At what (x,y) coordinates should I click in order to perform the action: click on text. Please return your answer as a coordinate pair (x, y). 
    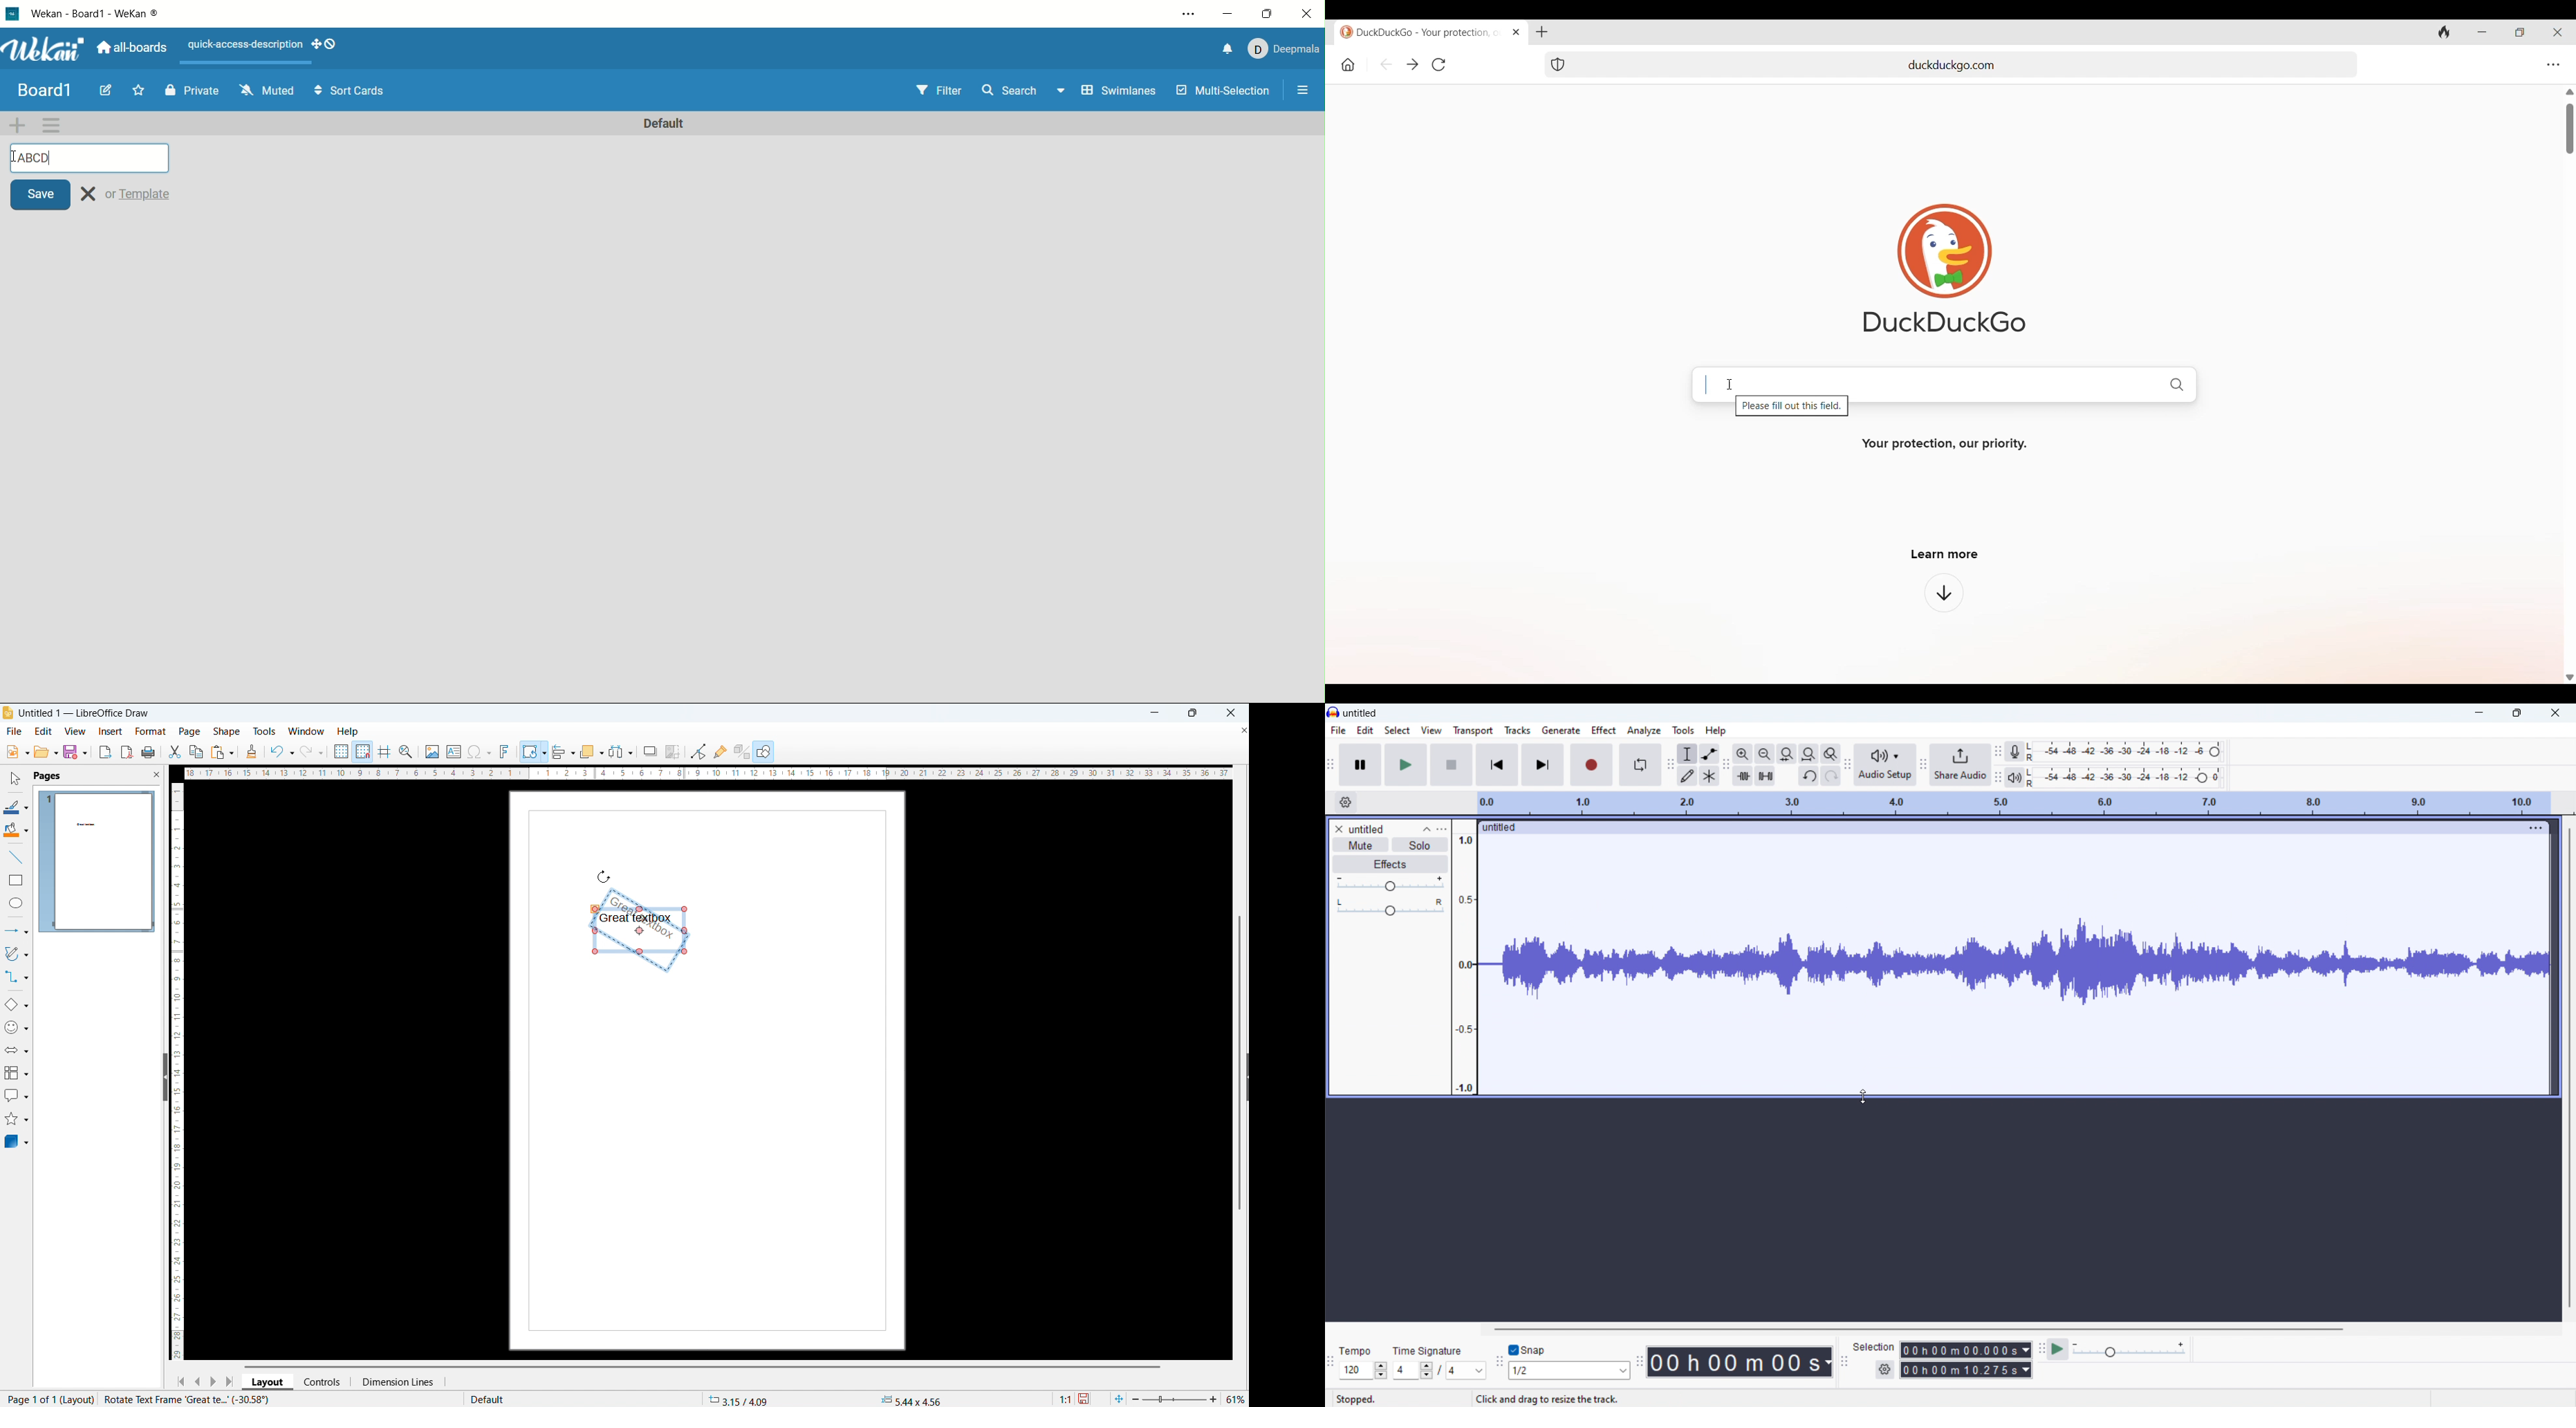
    Looking at the image, I should click on (240, 45).